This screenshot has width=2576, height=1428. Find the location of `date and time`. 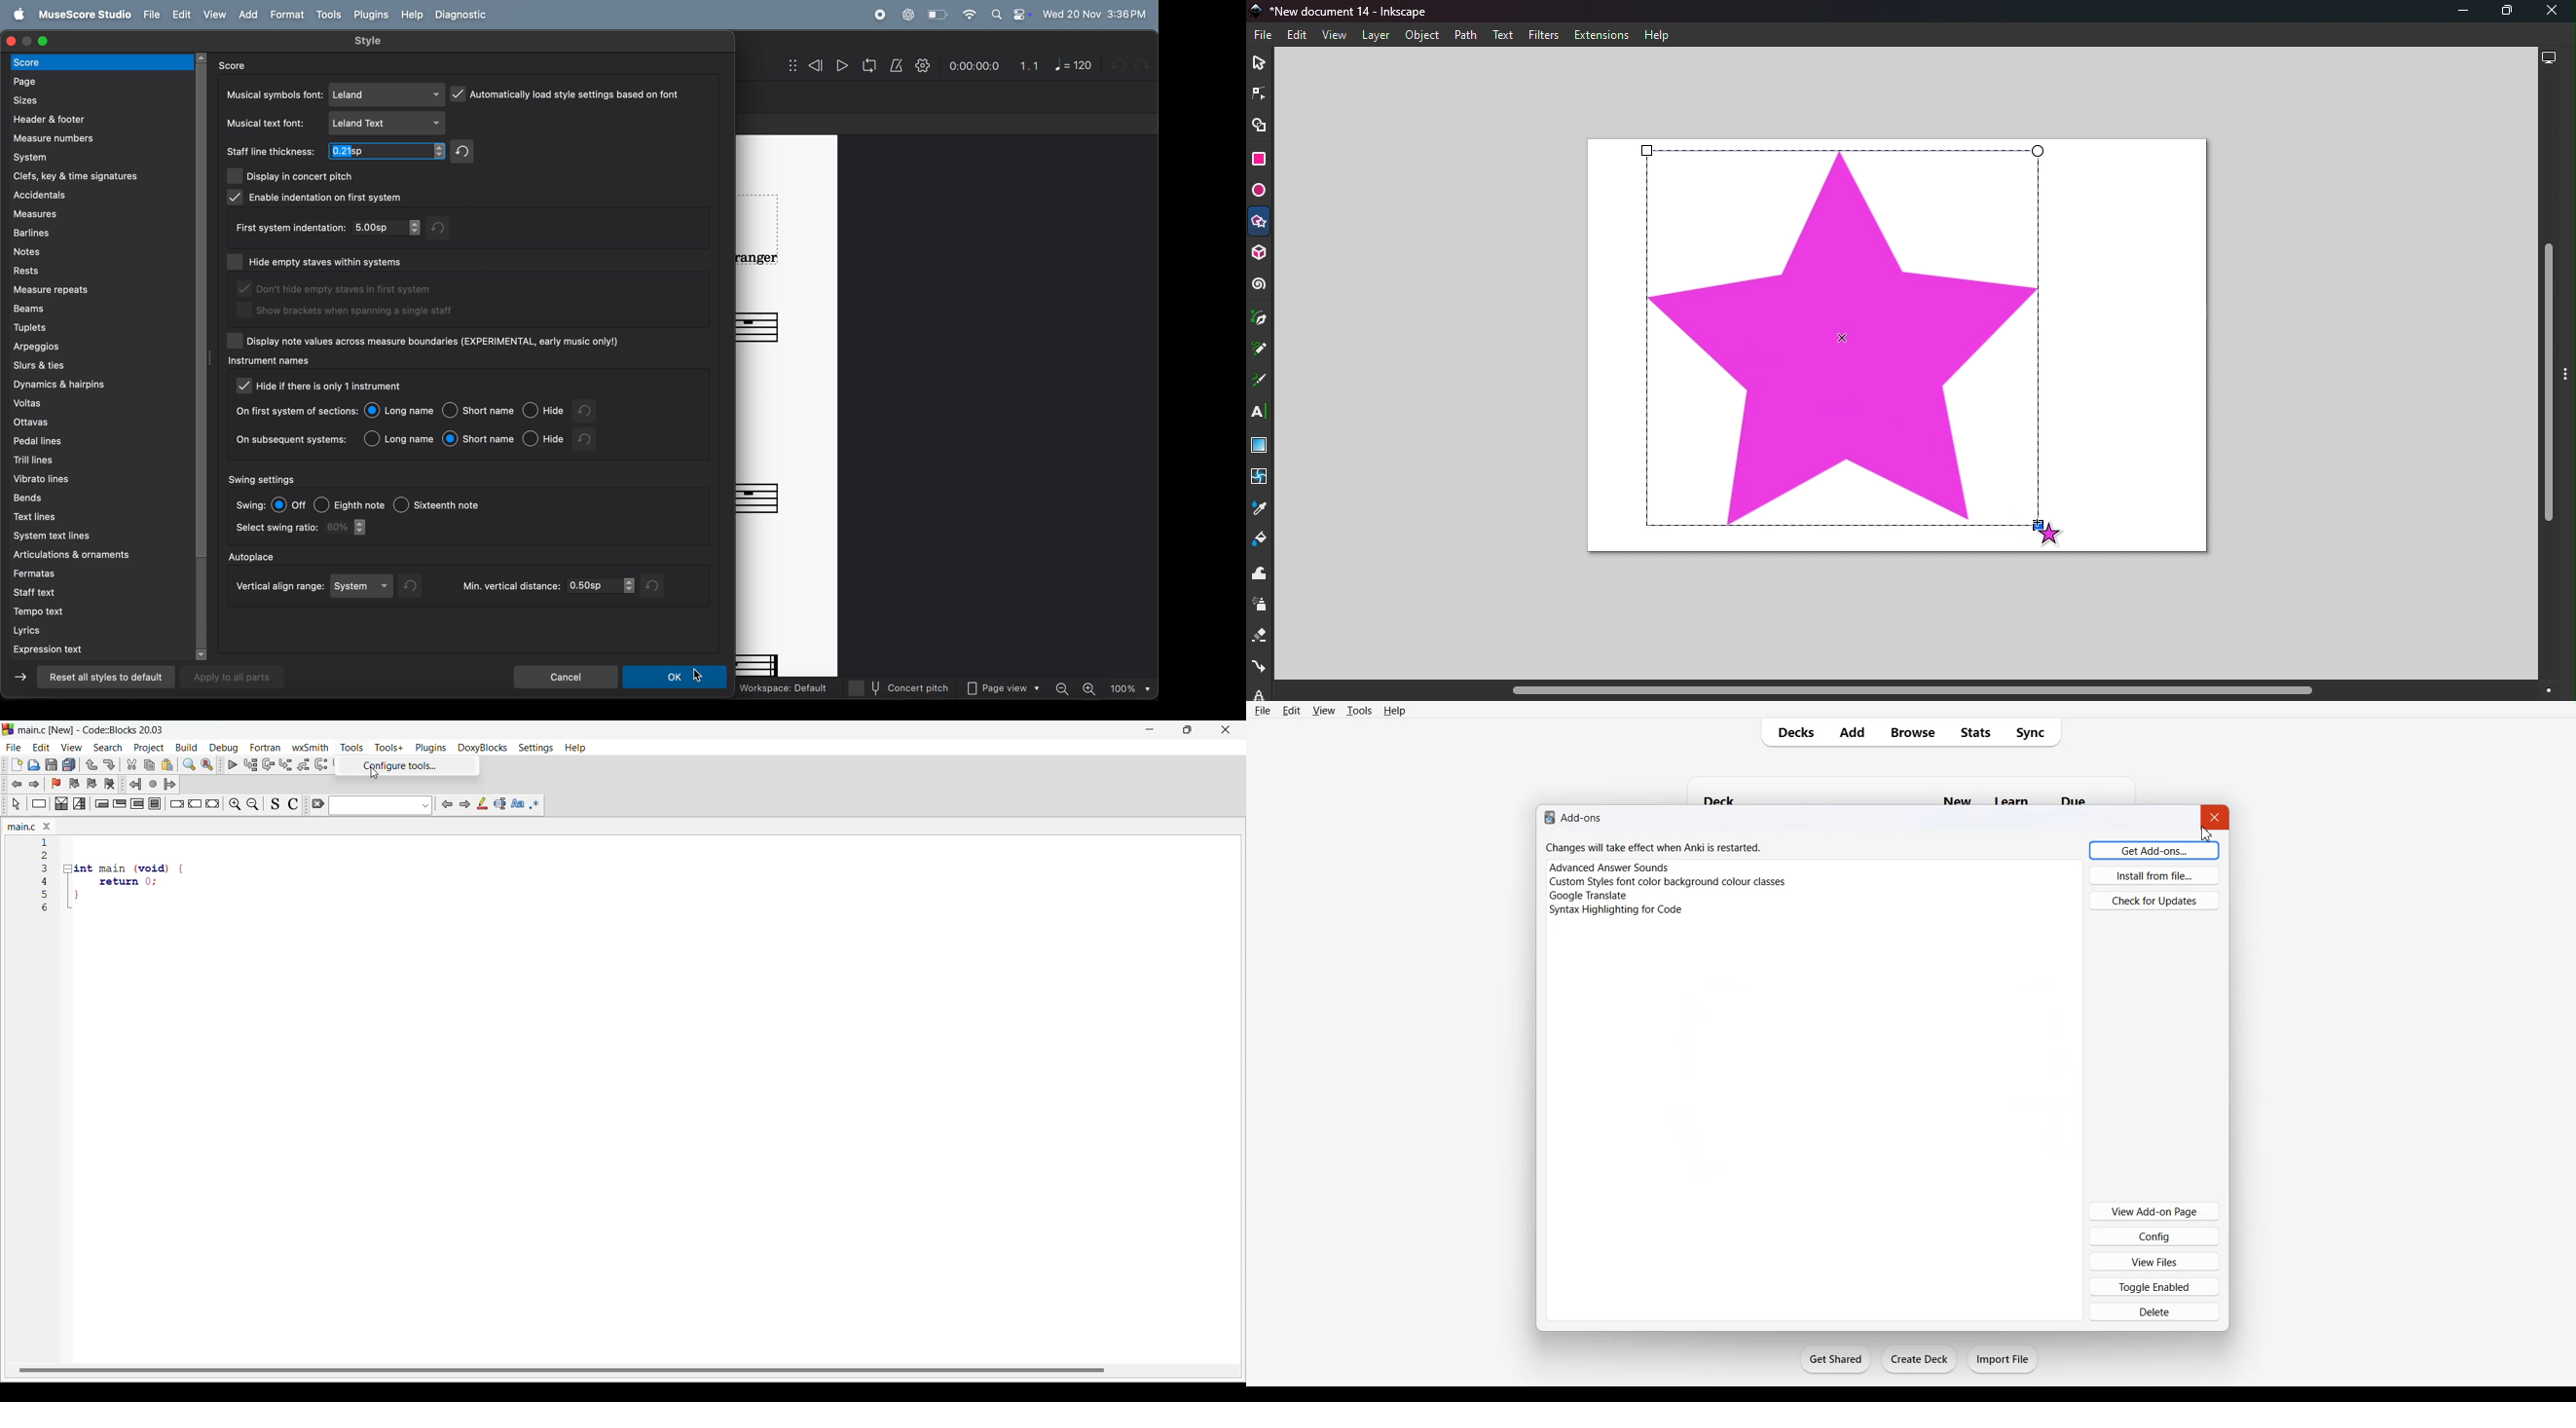

date and time is located at coordinates (1096, 12).